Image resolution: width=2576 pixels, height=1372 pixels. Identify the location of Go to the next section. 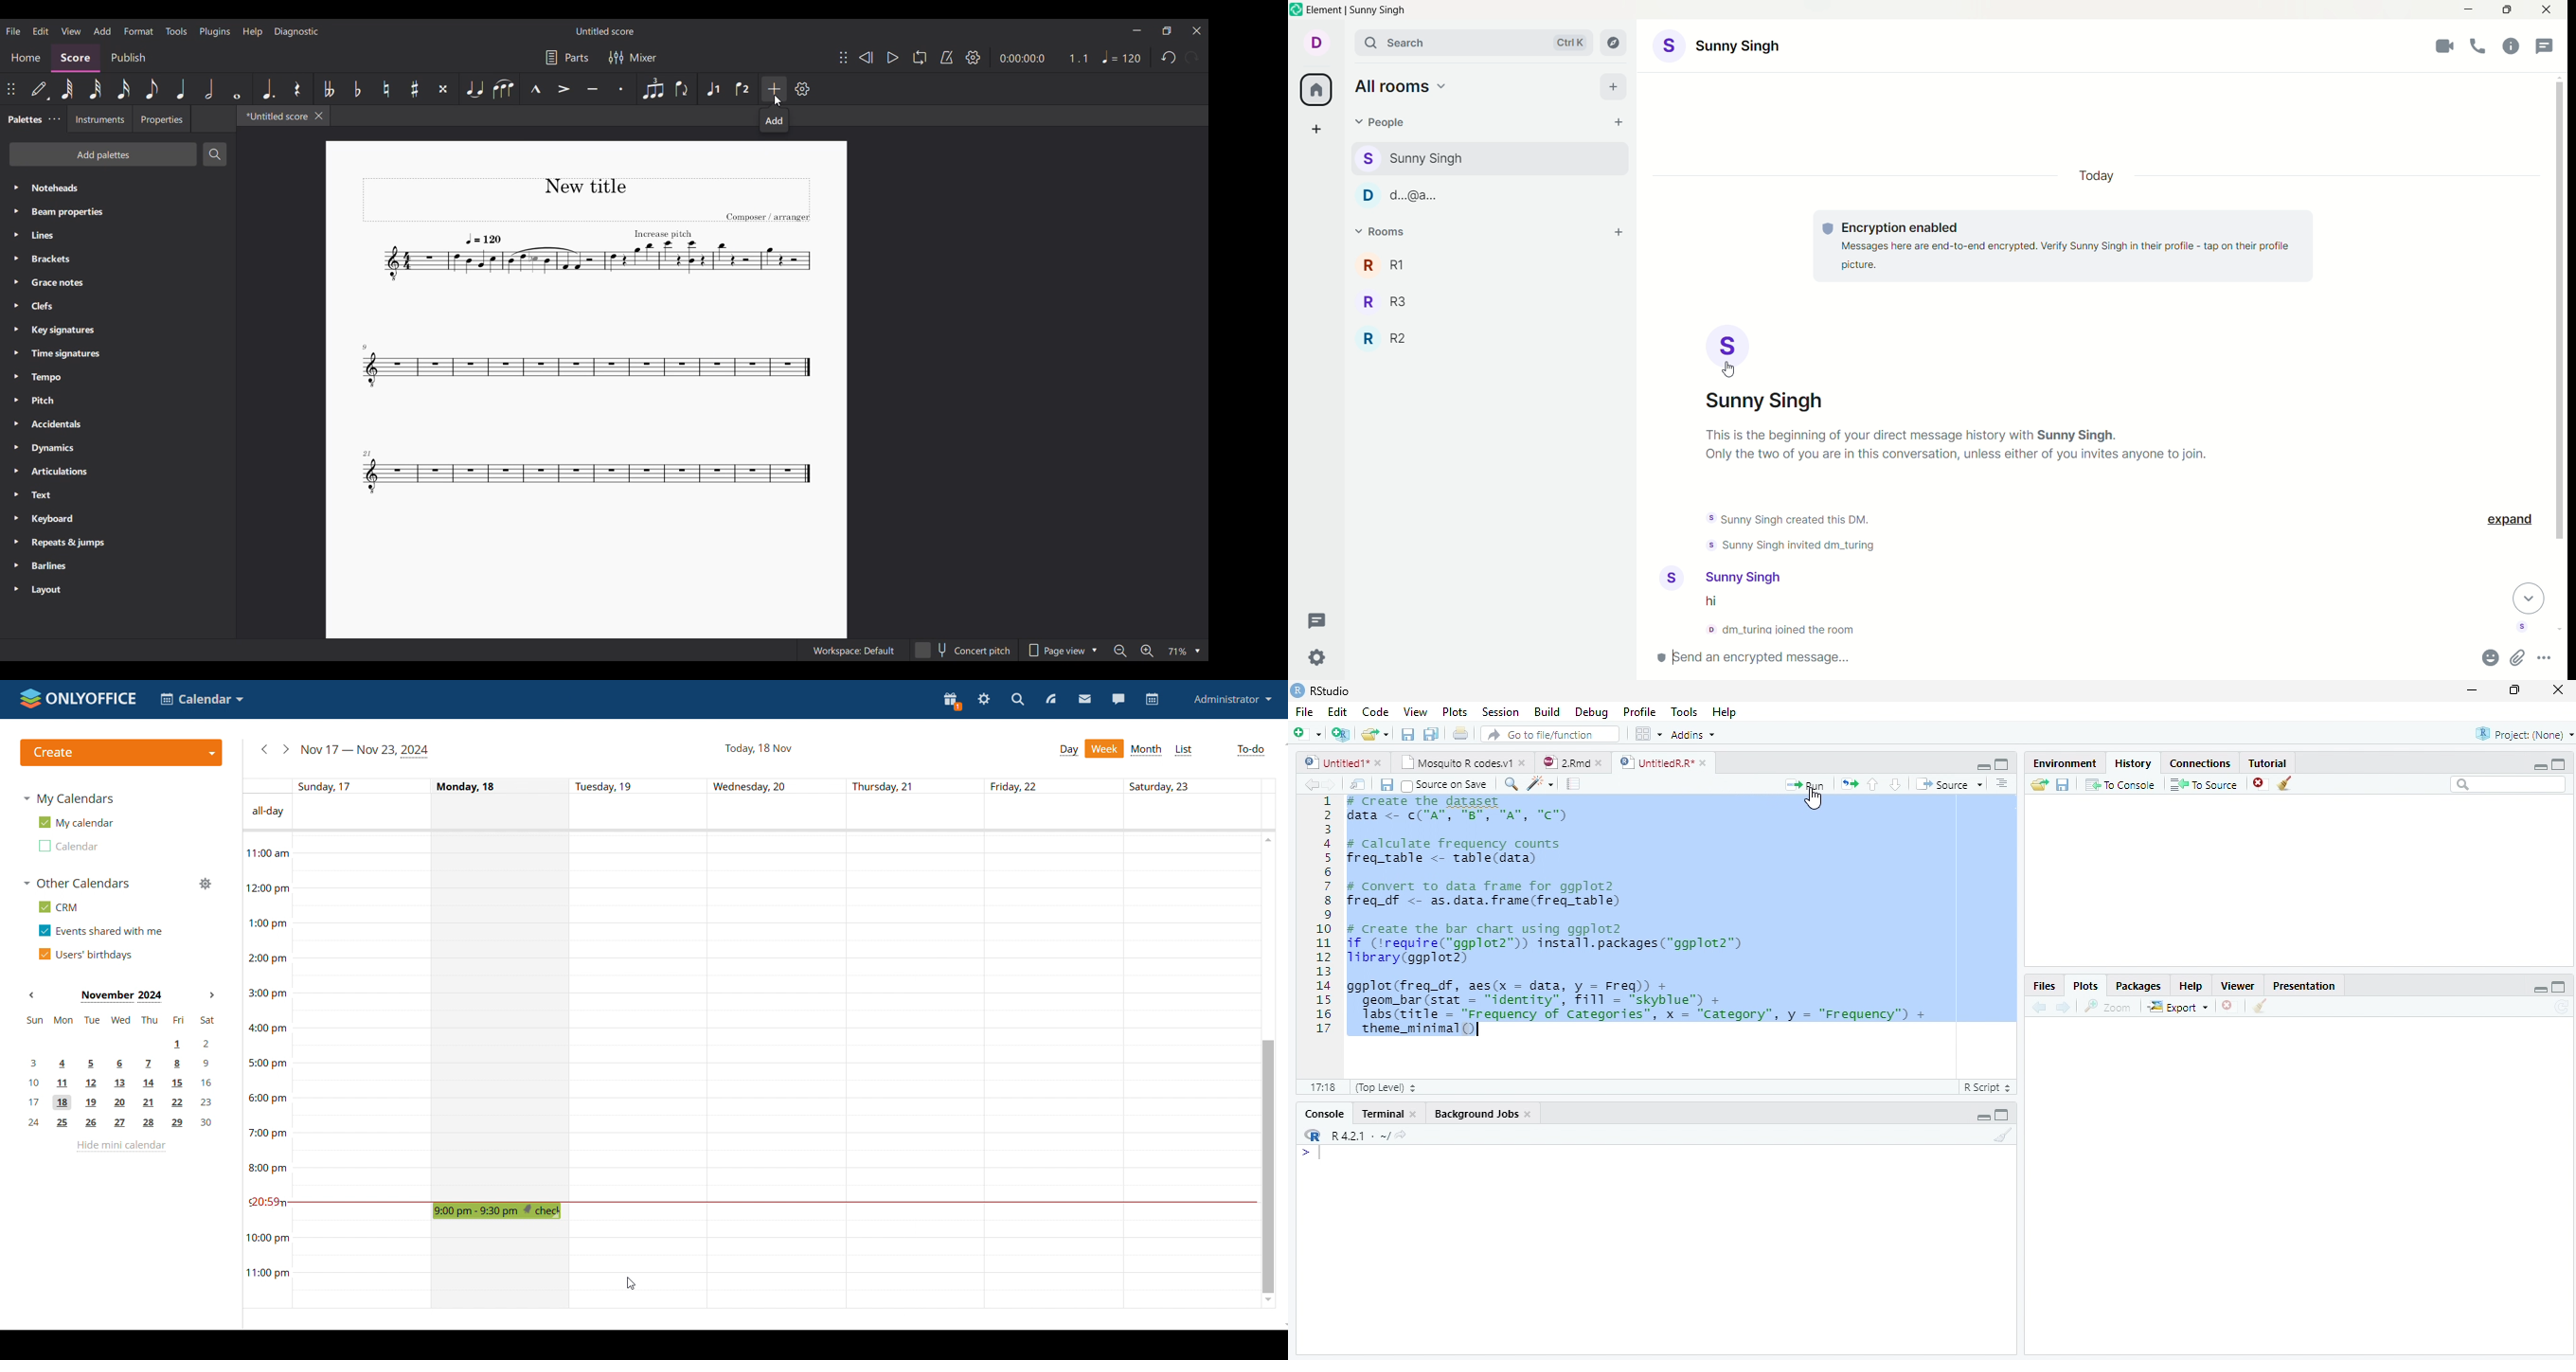
(1895, 784).